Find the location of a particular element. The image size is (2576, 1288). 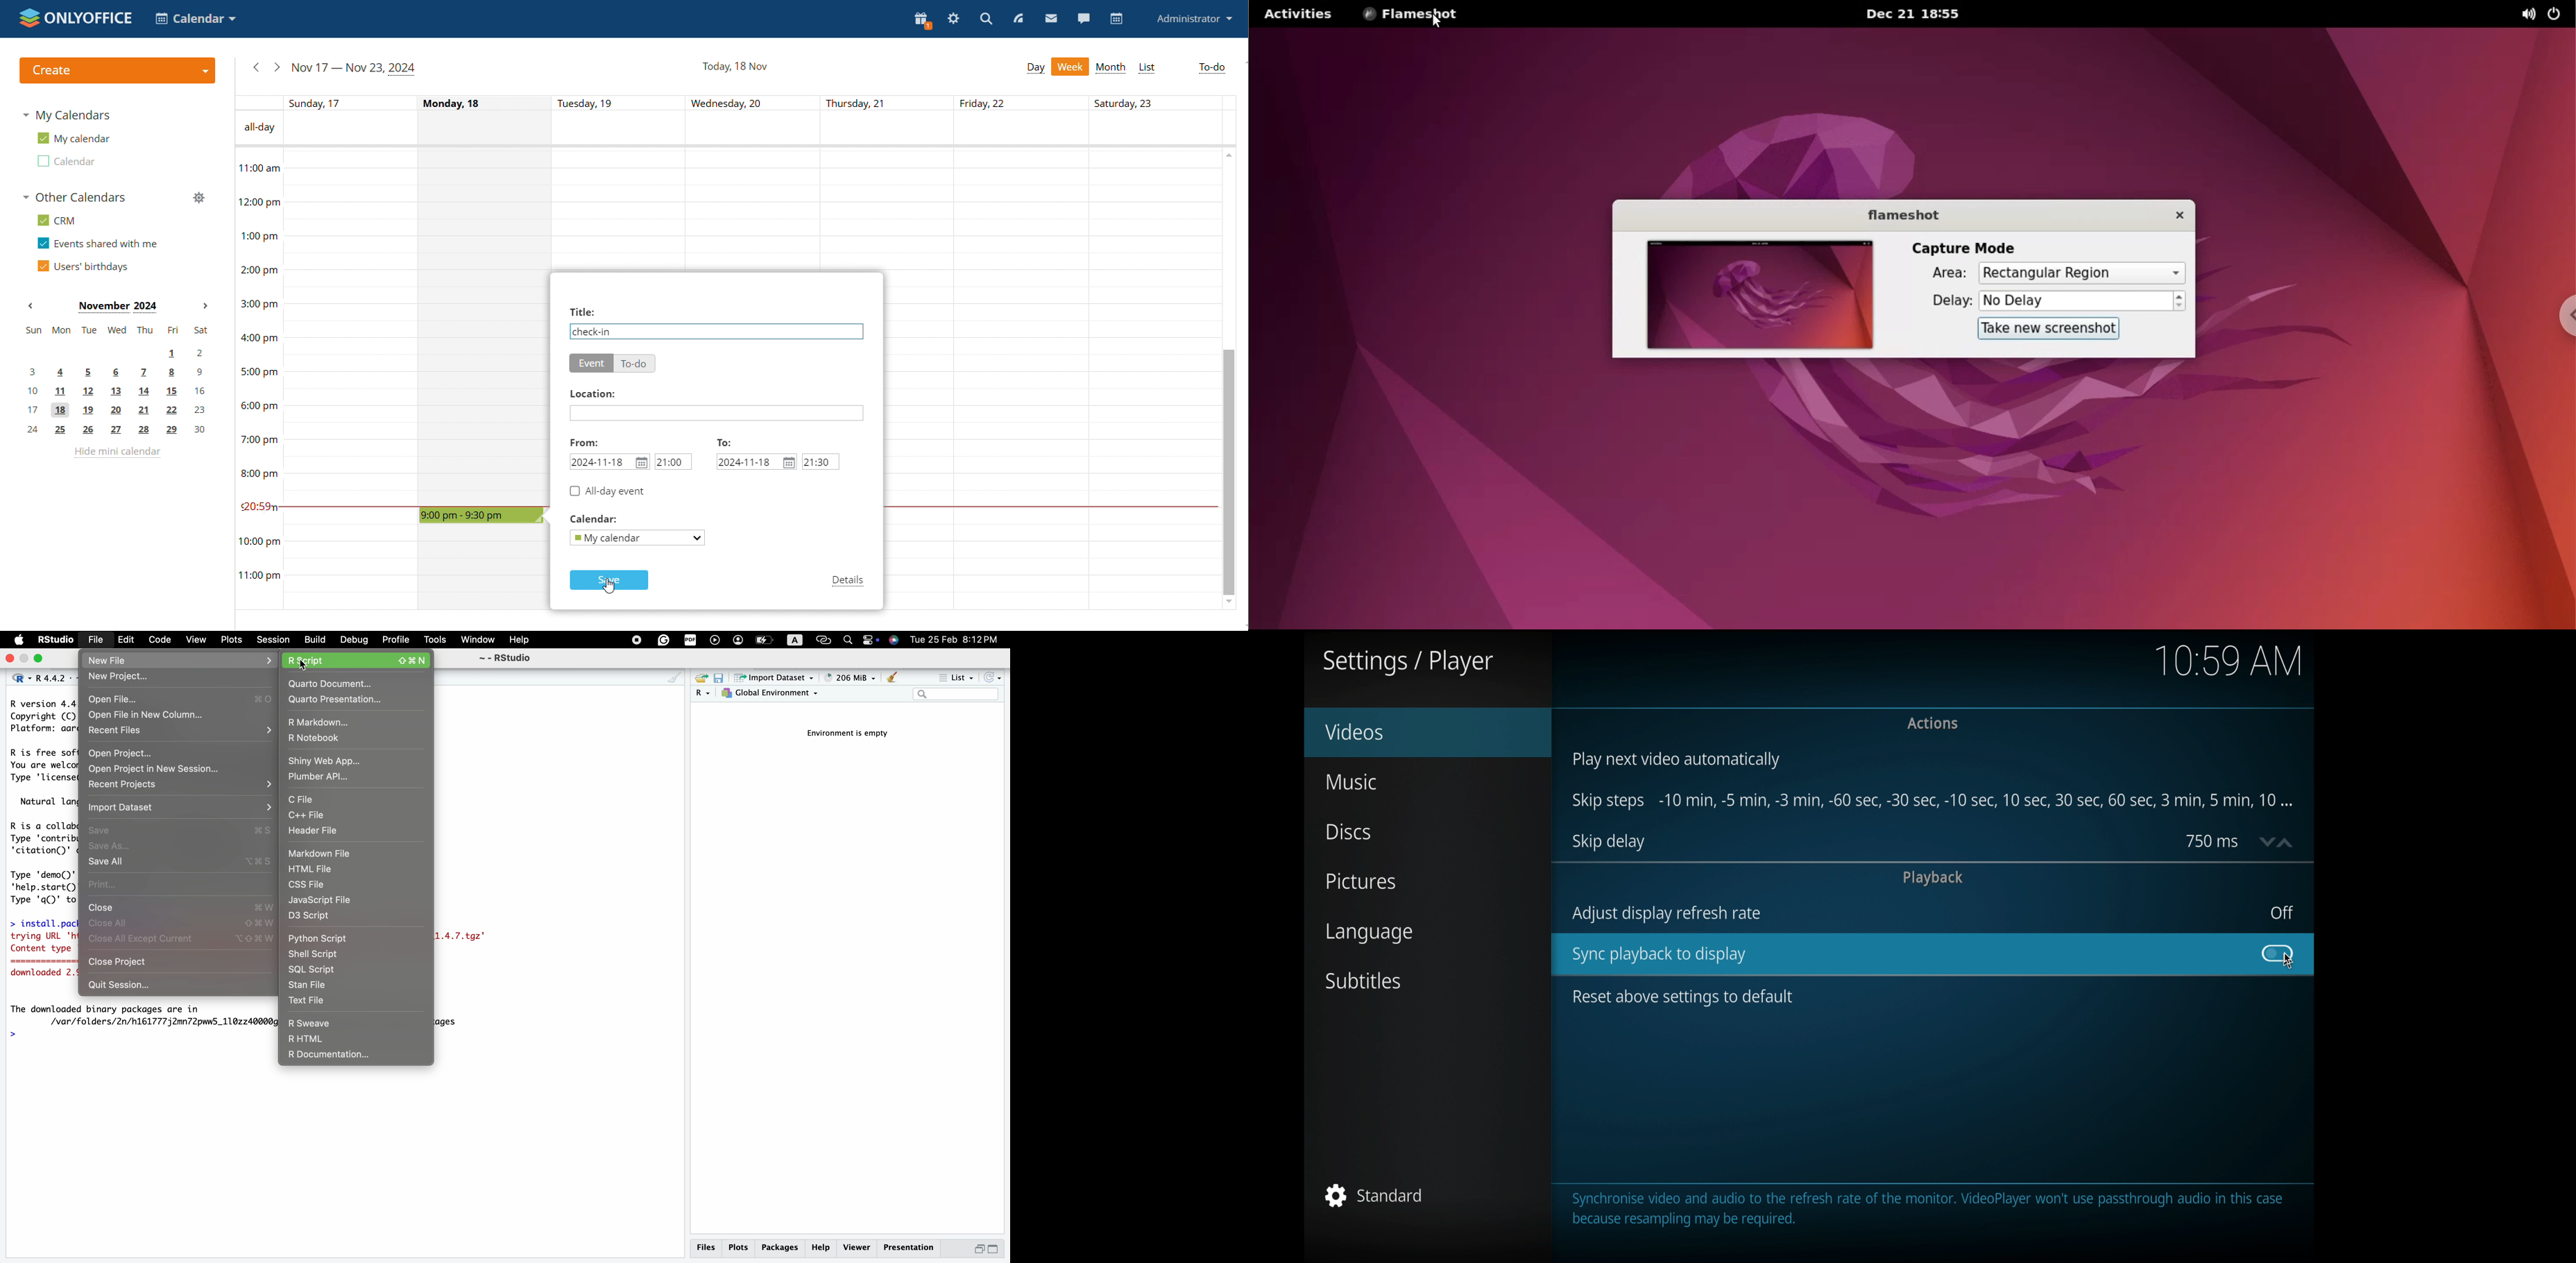

~ - RSttudio is located at coordinates (504, 660).